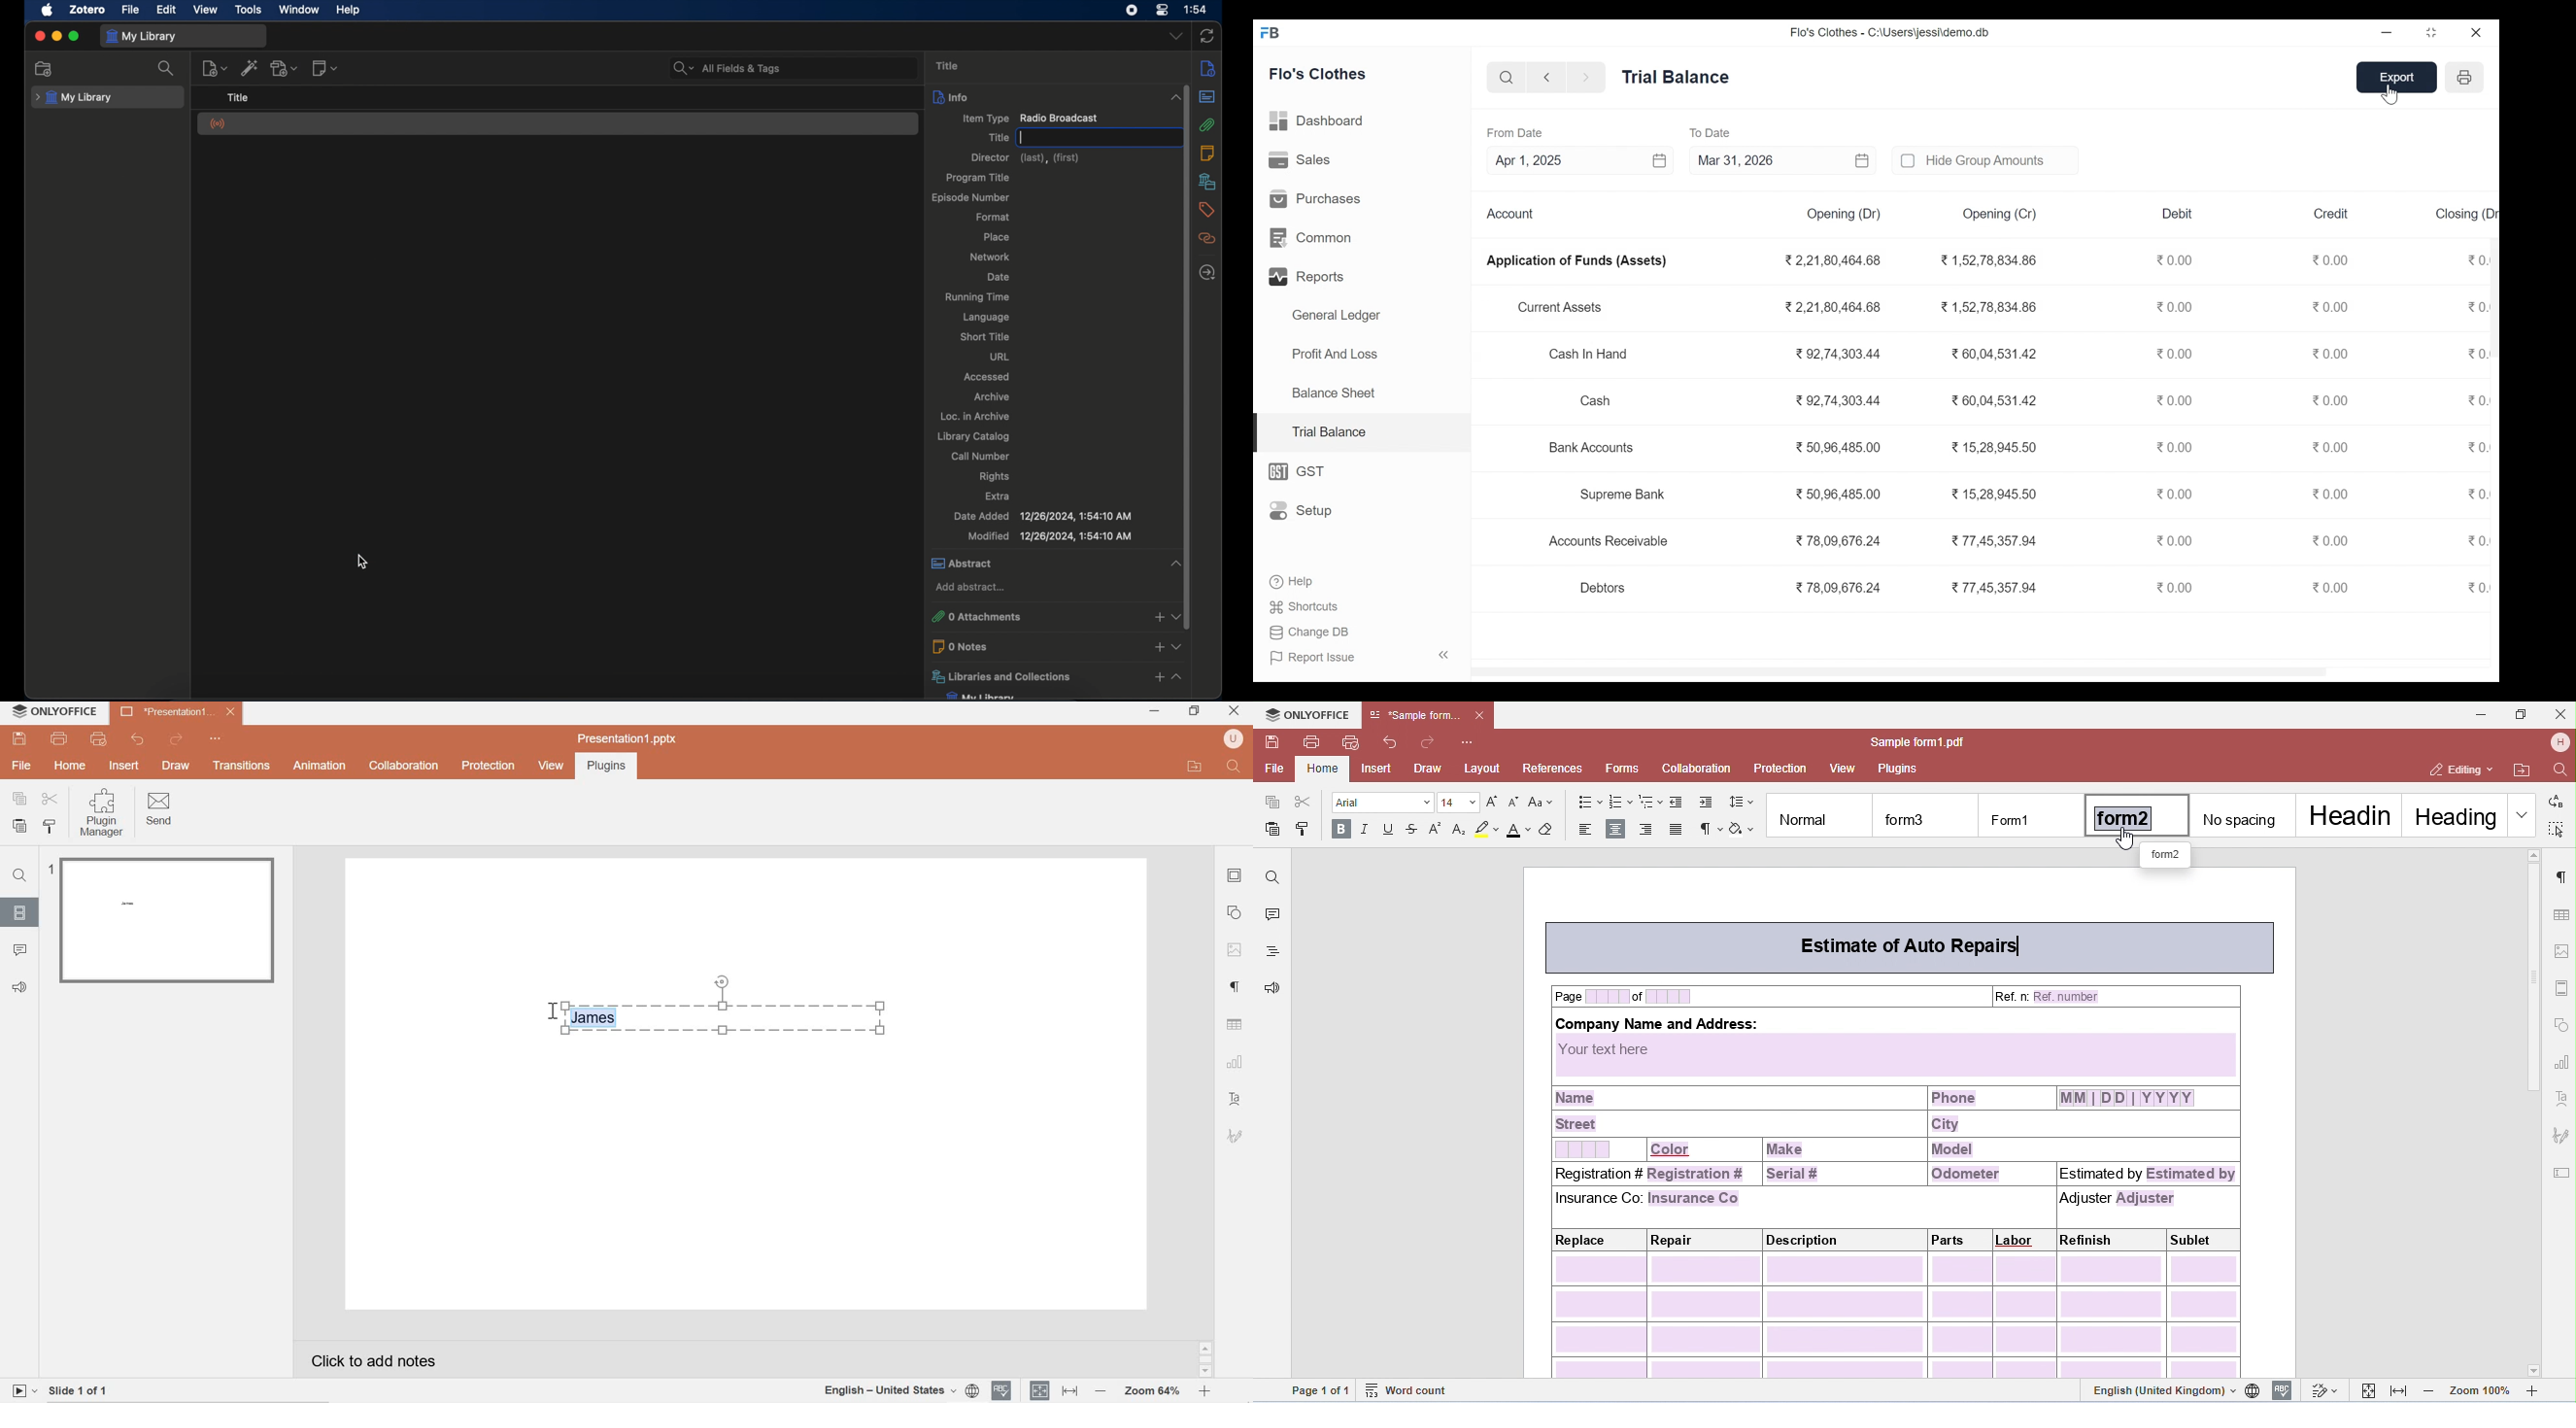 Image resolution: width=2576 pixels, height=1428 pixels. What do you see at coordinates (1991, 352) in the screenshot?
I see `60,04,531.42` at bounding box center [1991, 352].